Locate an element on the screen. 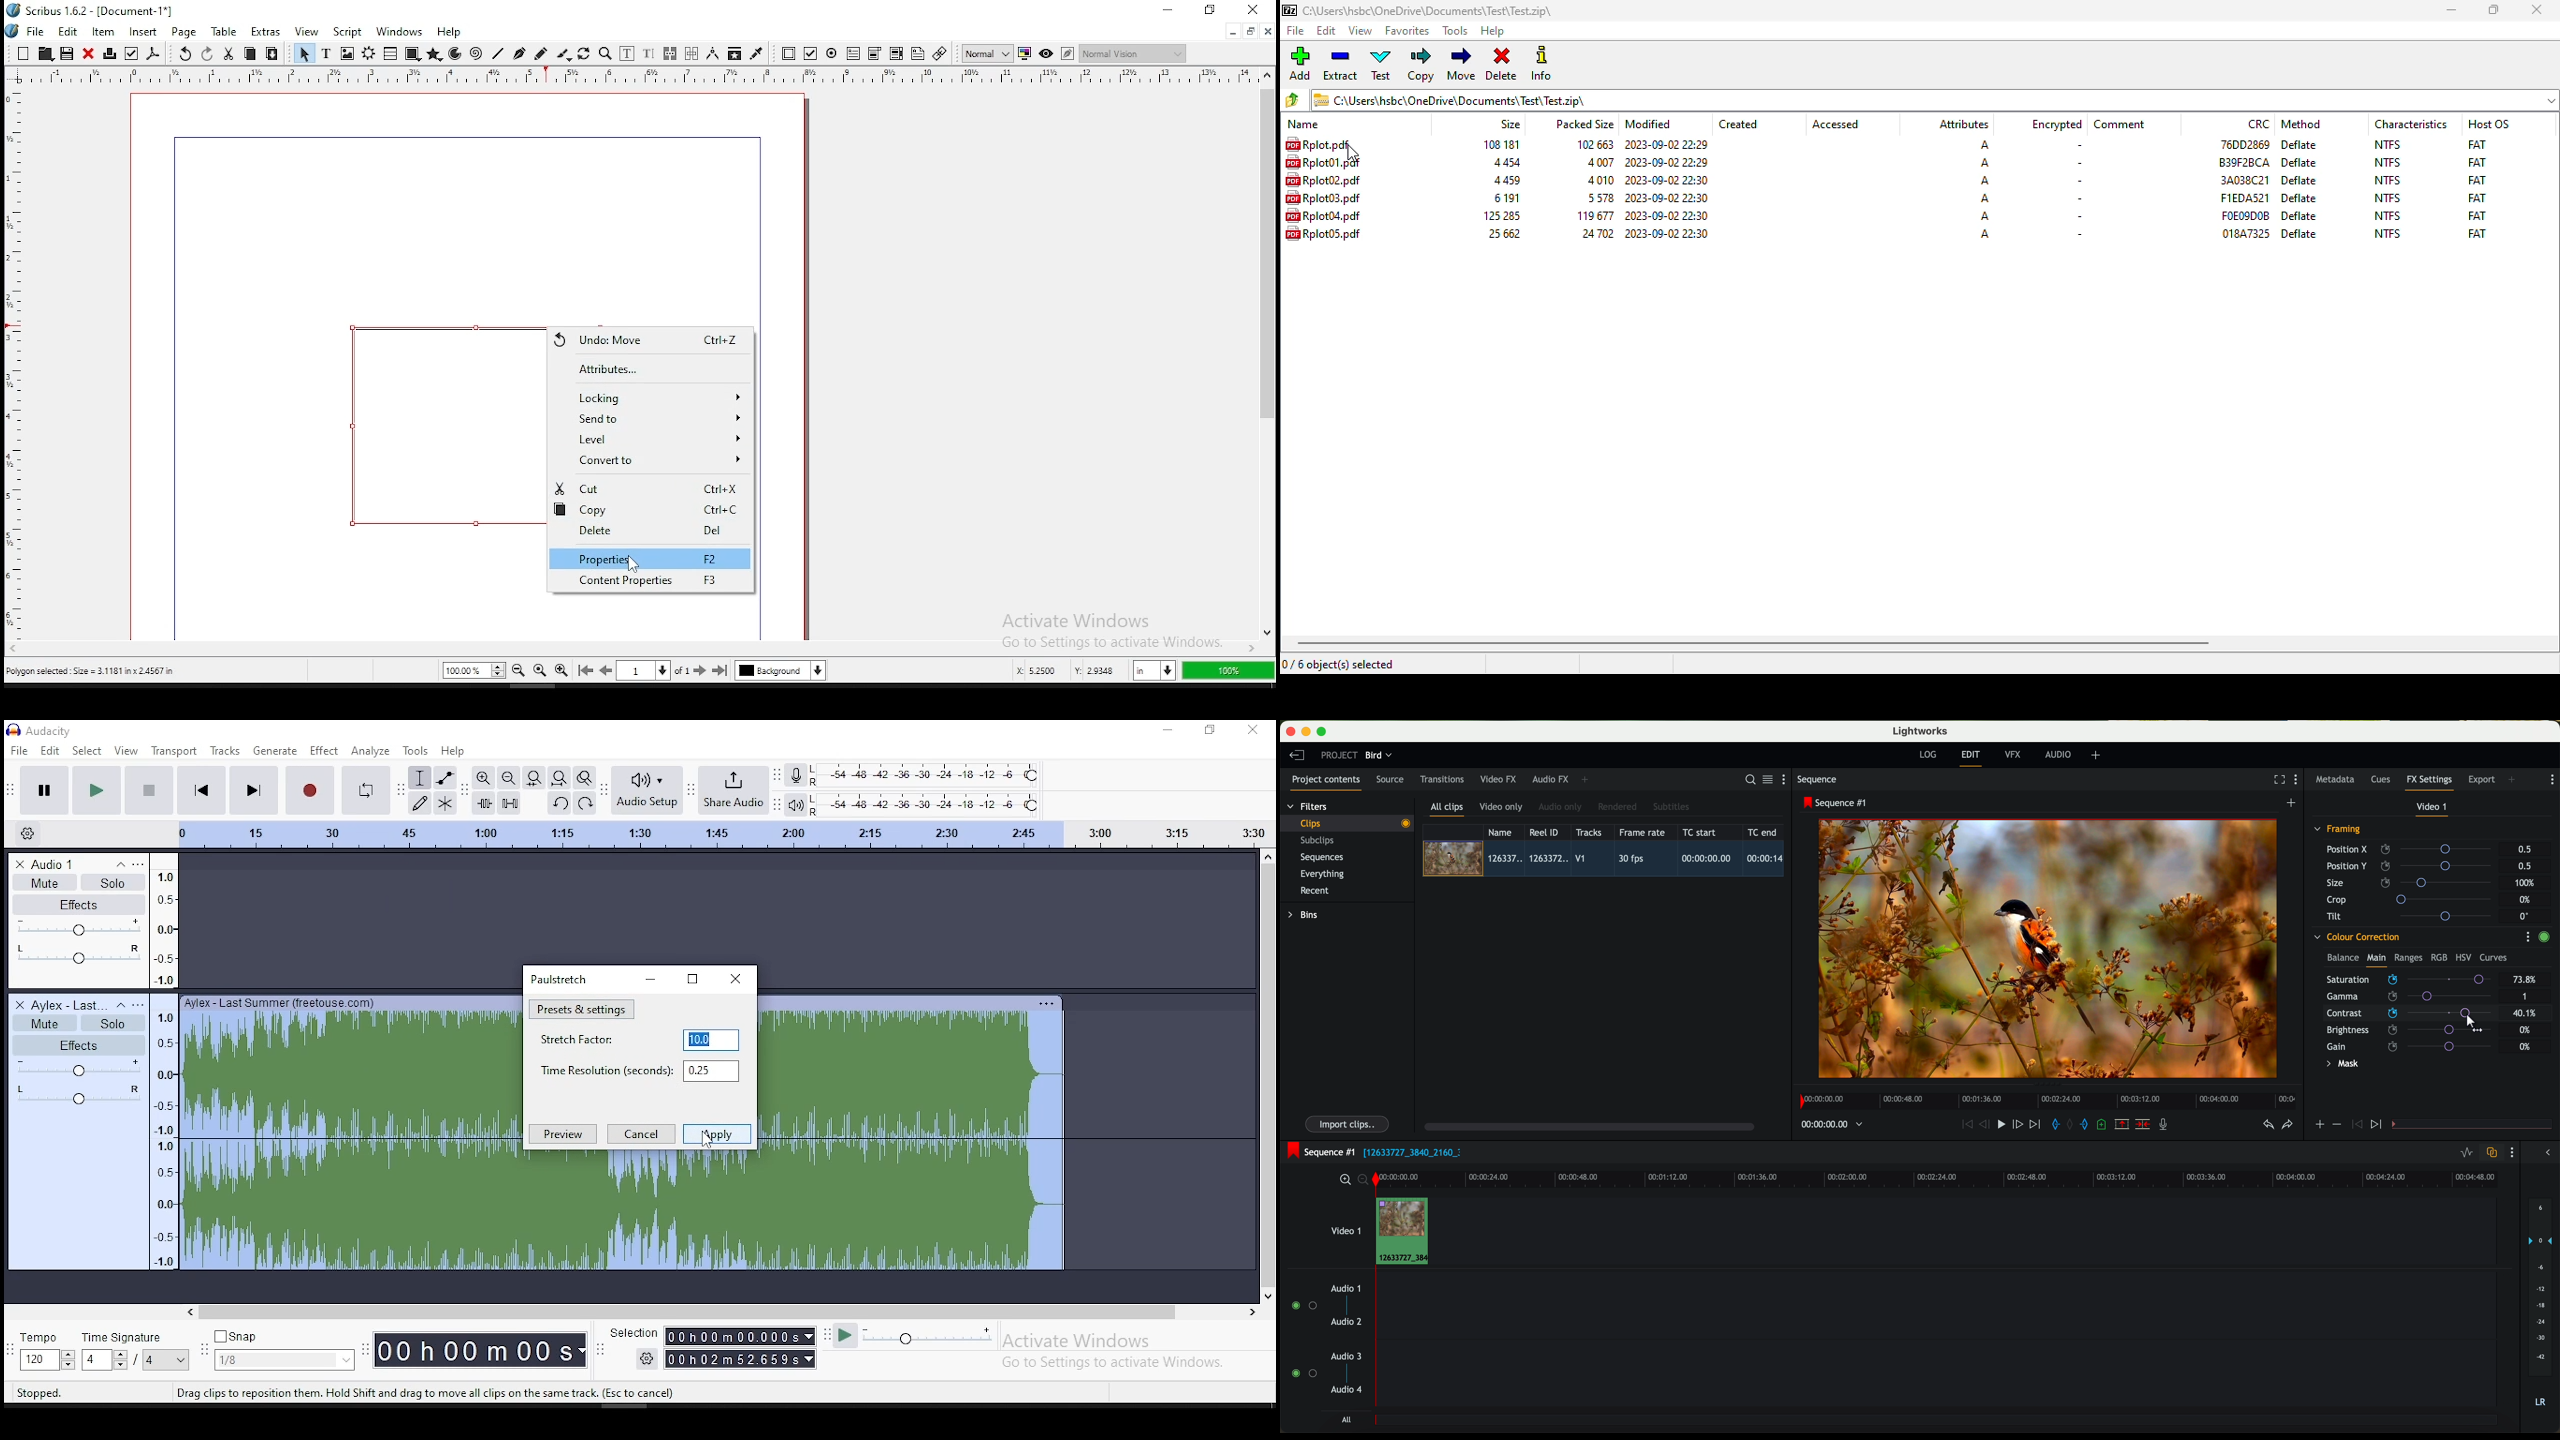  preset and settings is located at coordinates (582, 1009).